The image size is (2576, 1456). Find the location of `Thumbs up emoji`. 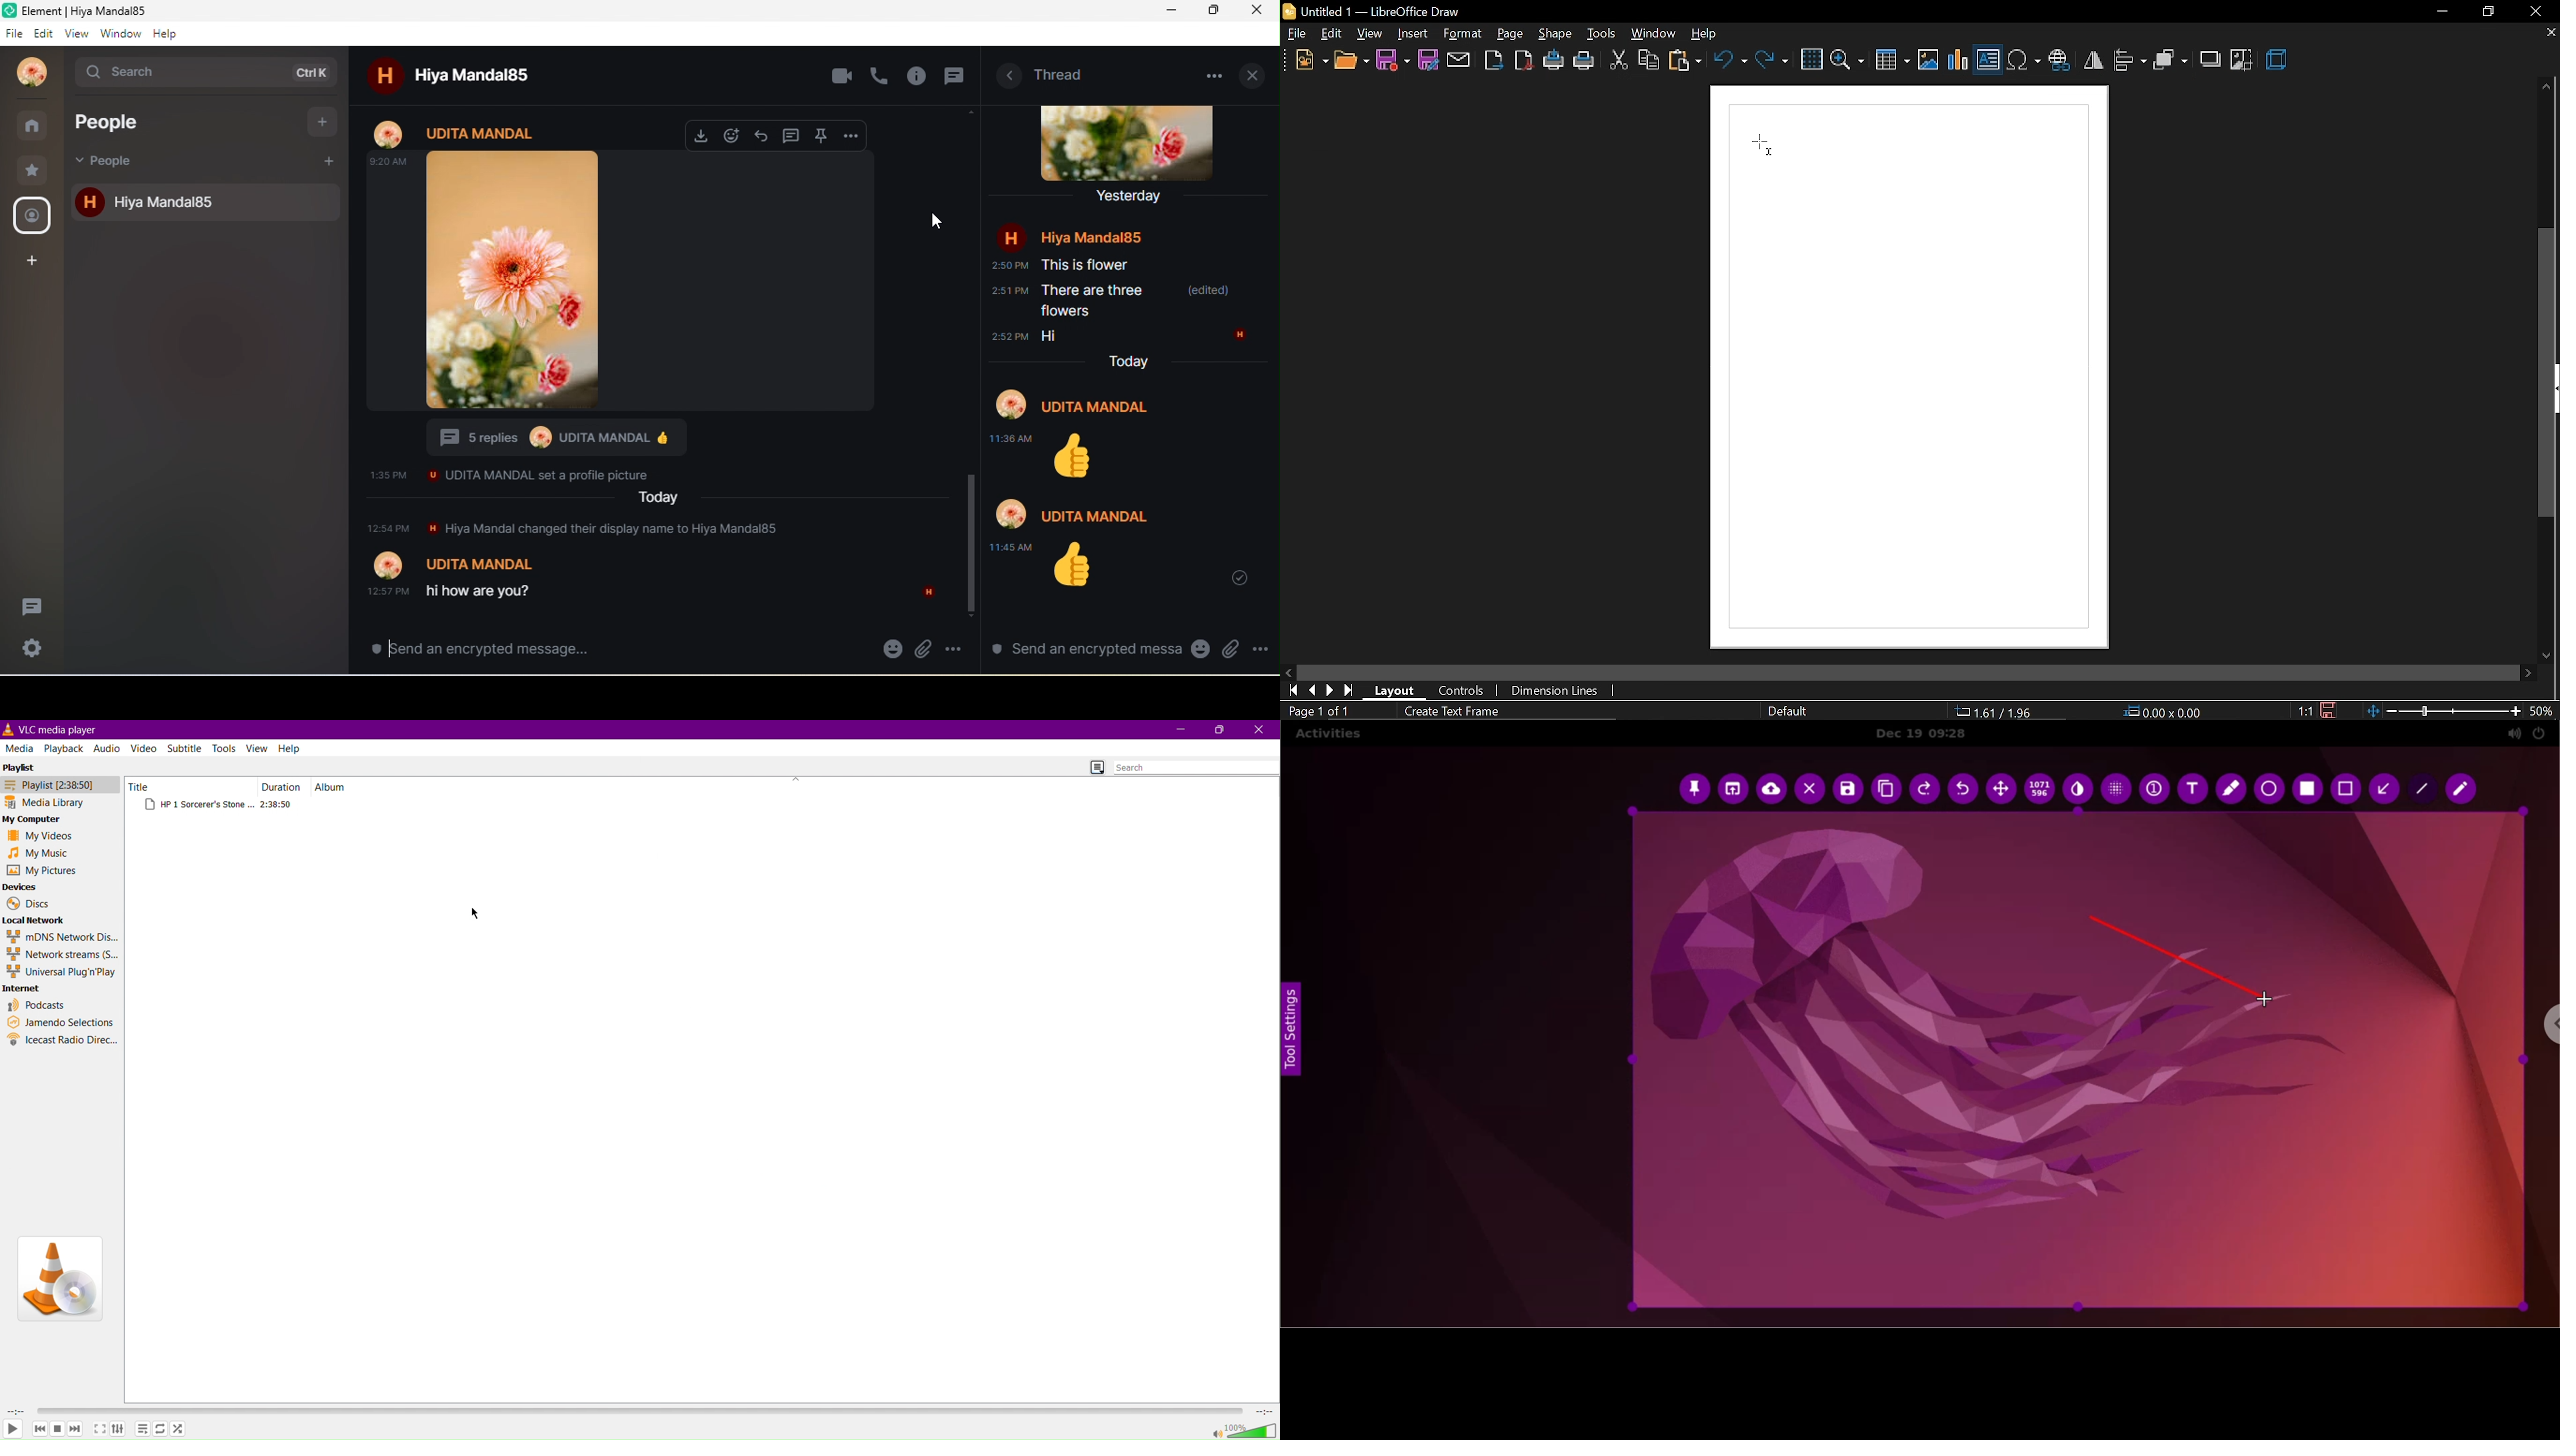

Thumbs up emoji is located at coordinates (665, 439).